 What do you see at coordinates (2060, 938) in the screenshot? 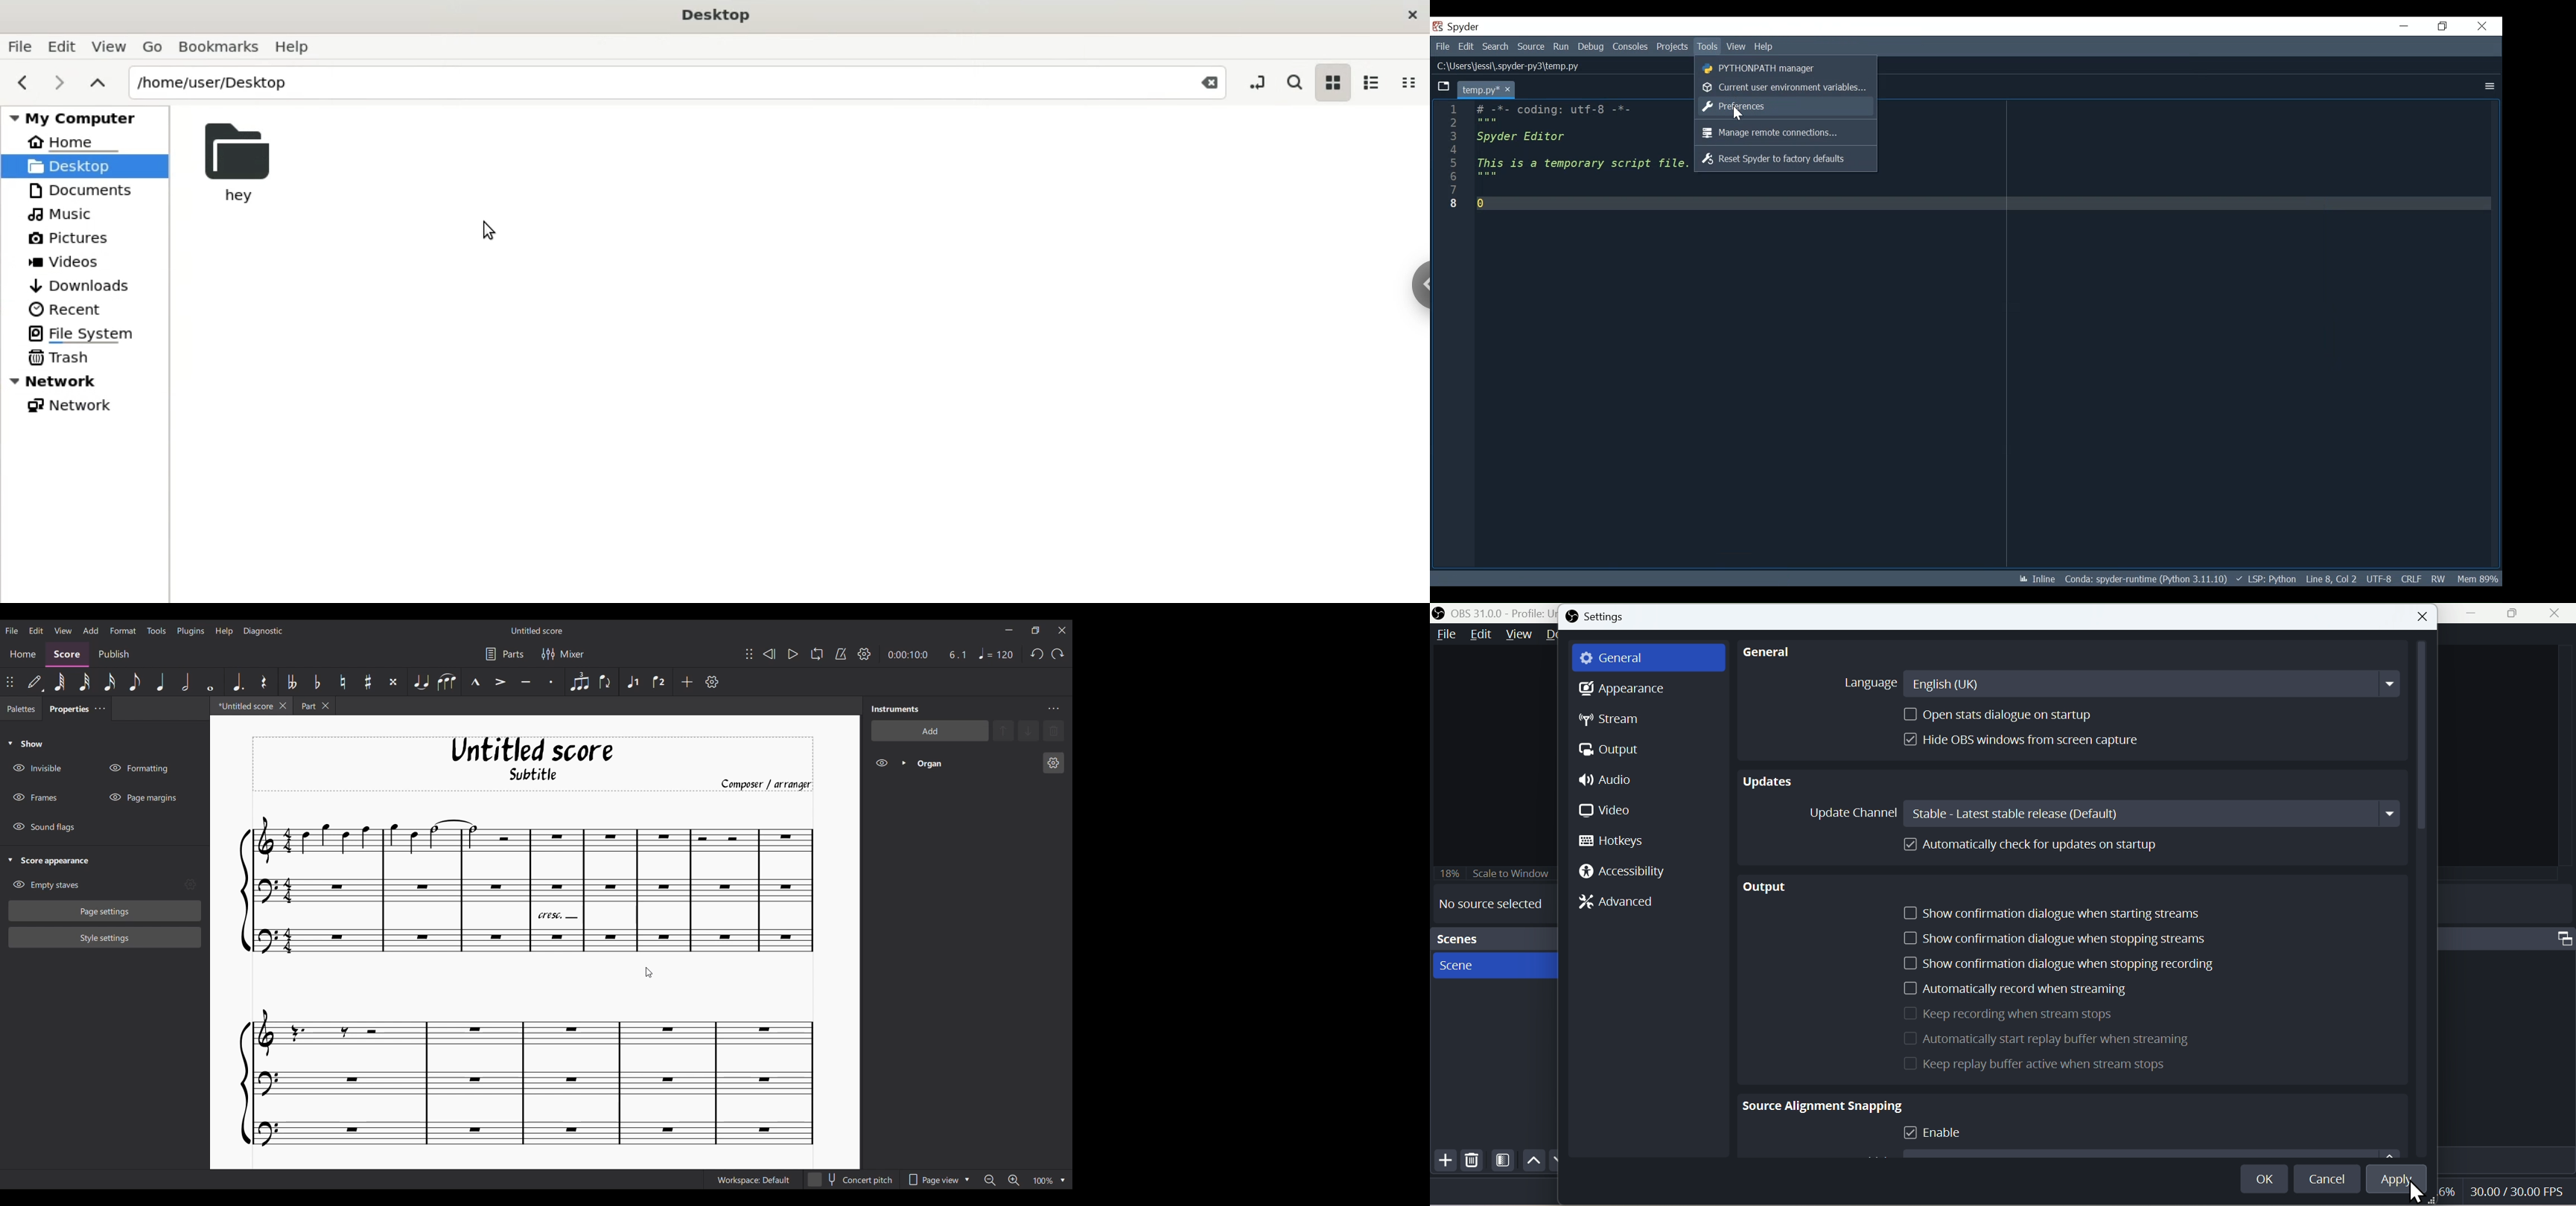
I see `Show confirmation dialogue when stopping streams` at bounding box center [2060, 938].